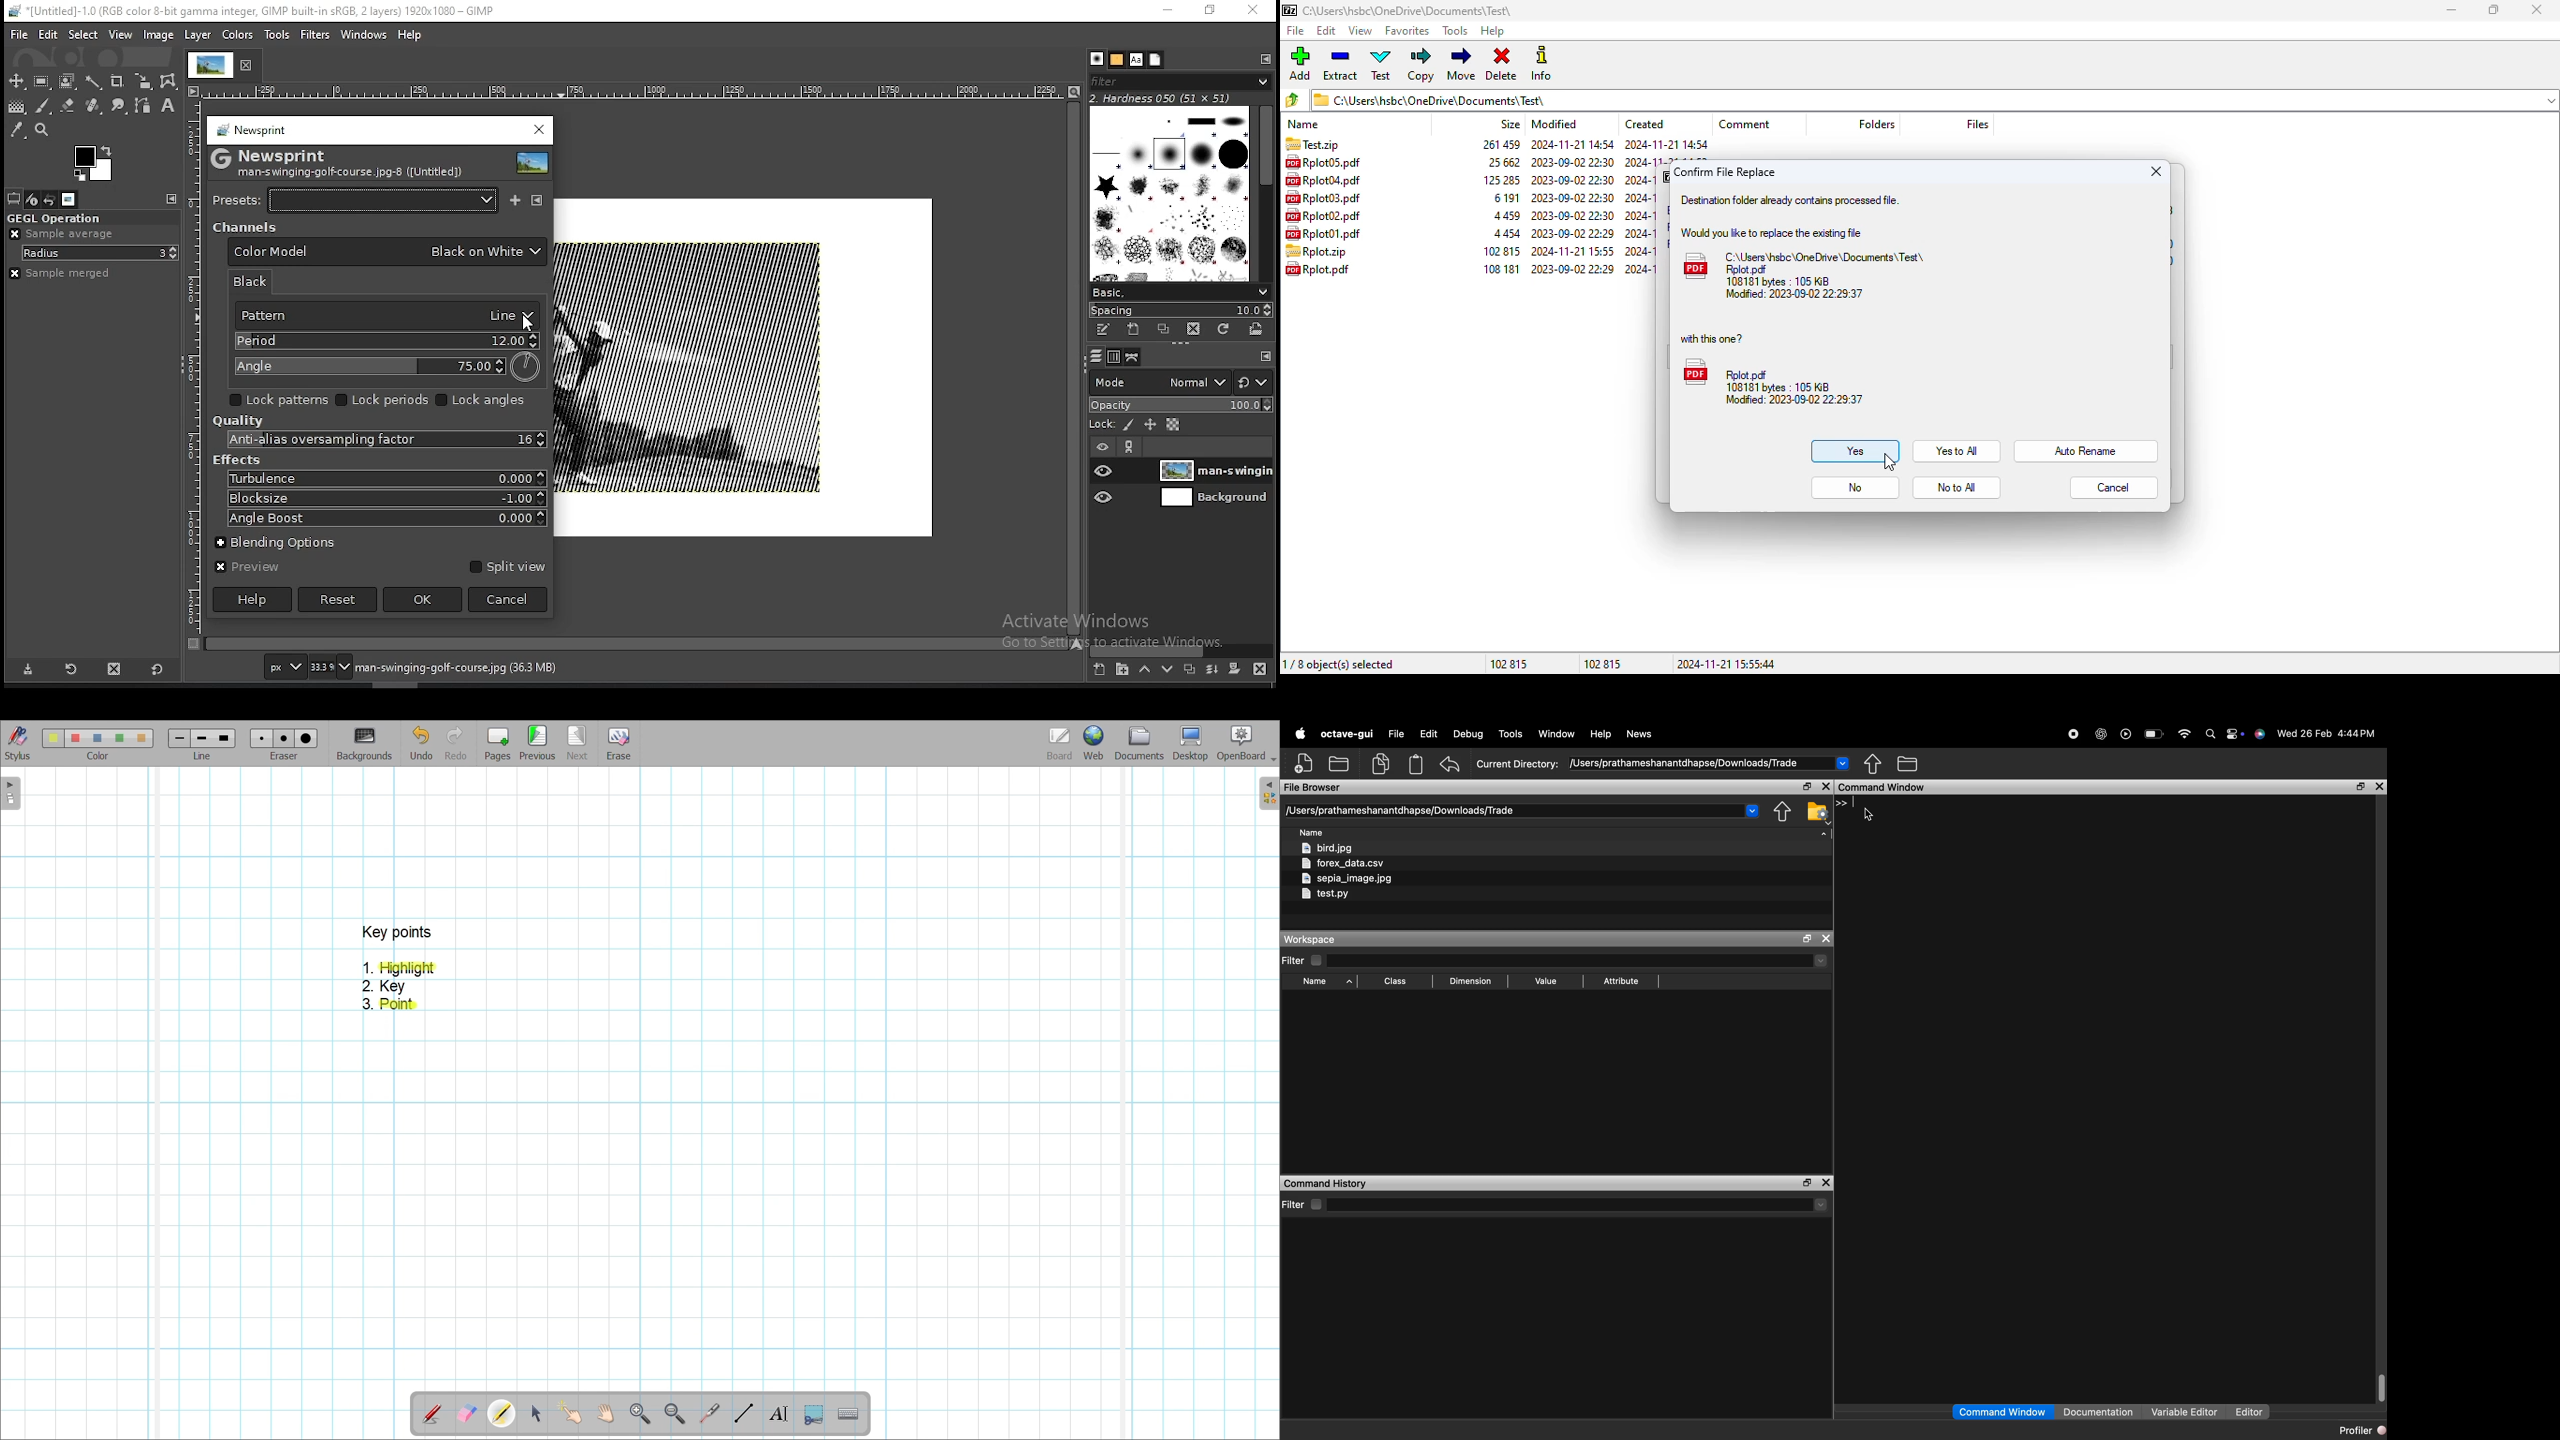 The height and width of the screenshot is (1456, 2576). What do you see at coordinates (16, 35) in the screenshot?
I see `file` at bounding box center [16, 35].